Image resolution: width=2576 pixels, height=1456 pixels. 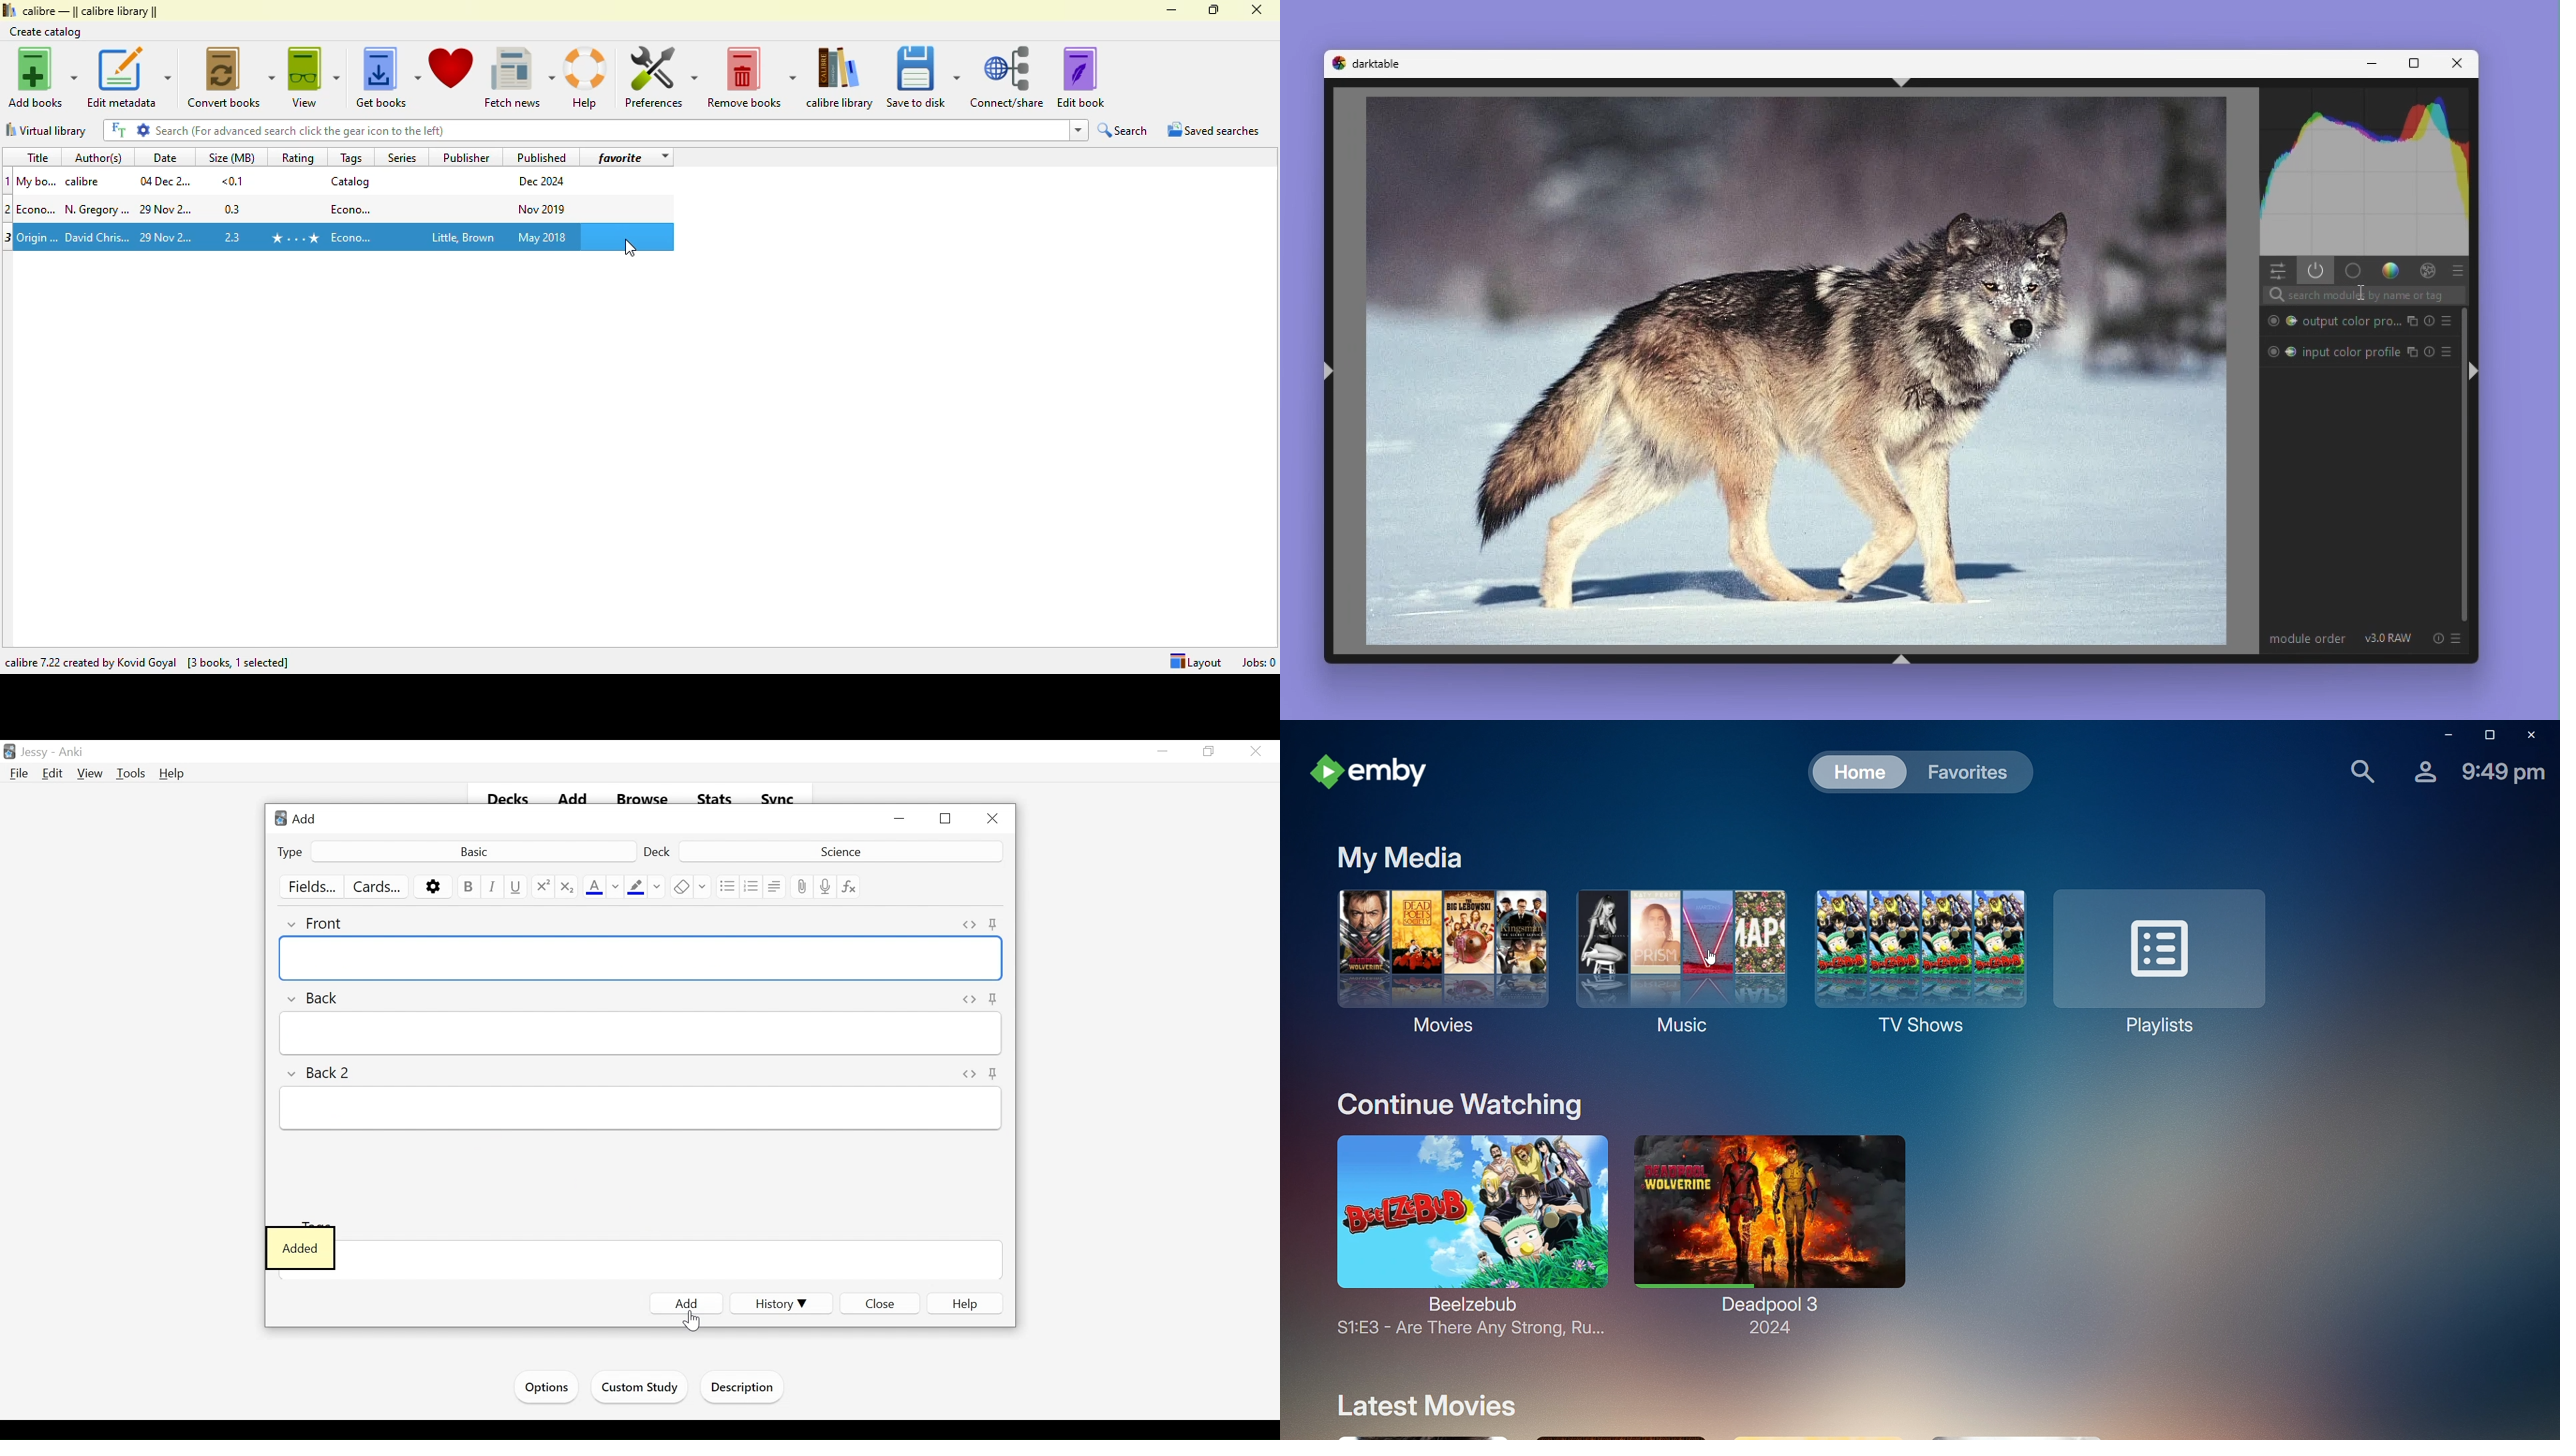 What do you see at coordinates (1207, 752) in the screenshot?
I see `Restore` at bounding box center [1207, 752].